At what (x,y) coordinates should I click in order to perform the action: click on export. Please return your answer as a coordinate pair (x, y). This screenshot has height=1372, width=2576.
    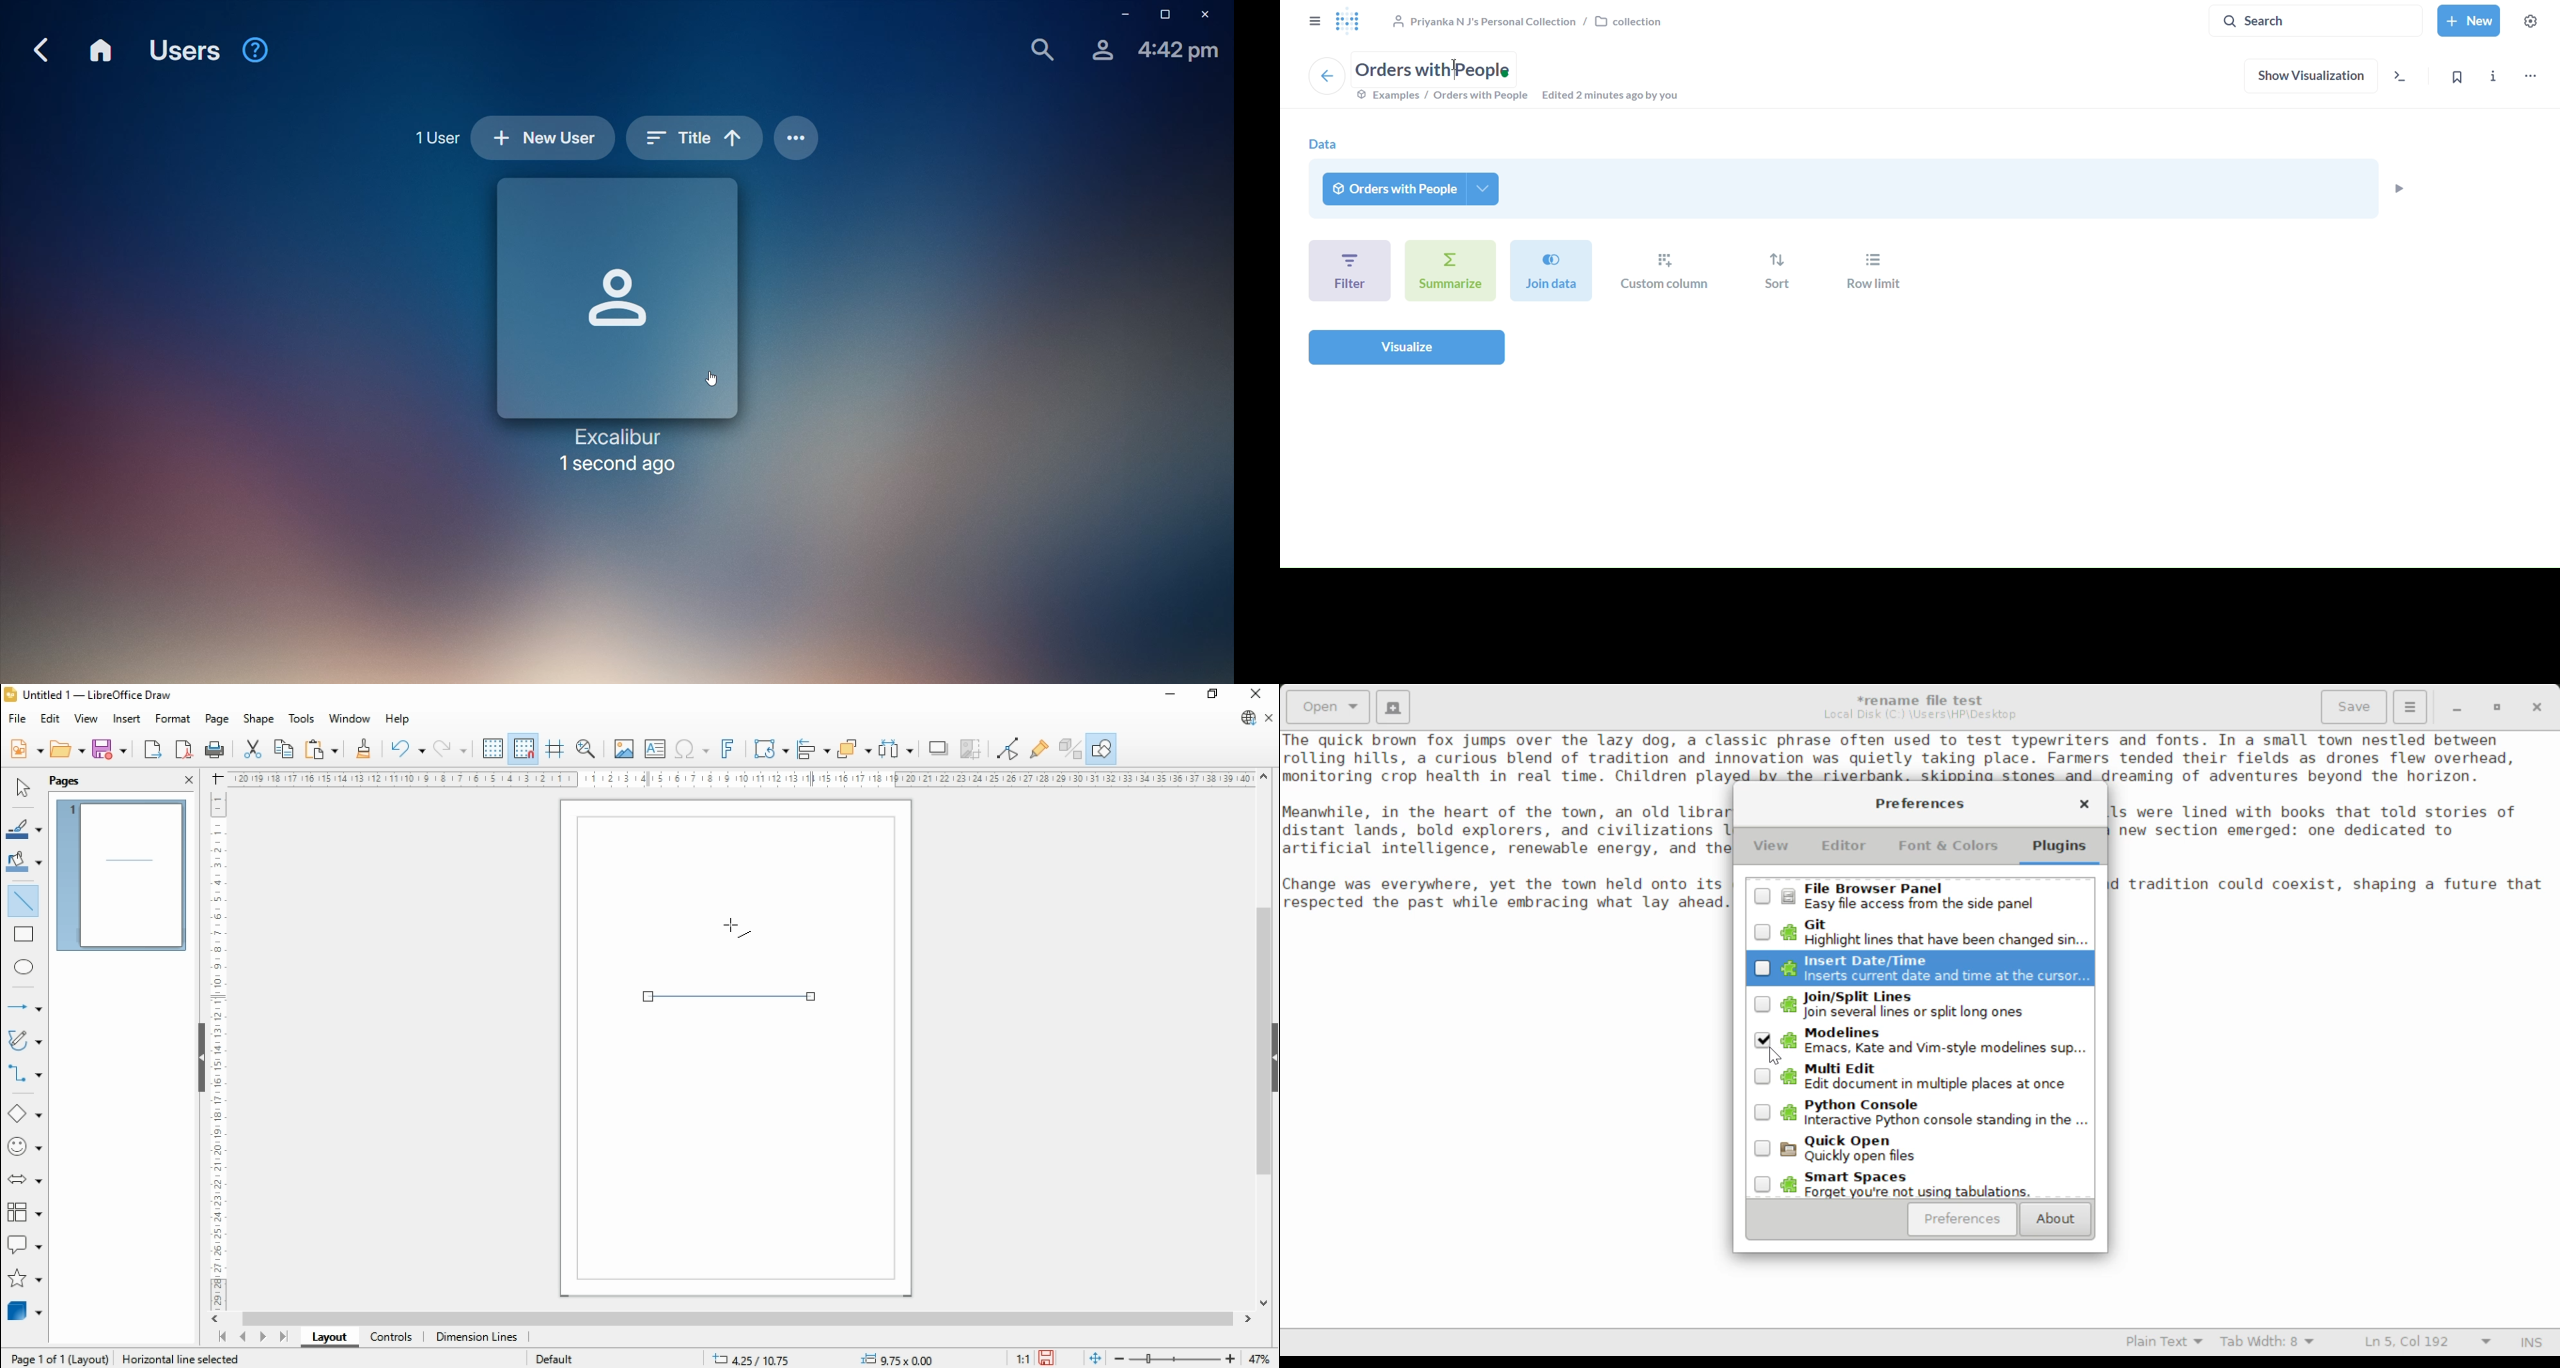
    Looking at the image, I should click on (152, 749).